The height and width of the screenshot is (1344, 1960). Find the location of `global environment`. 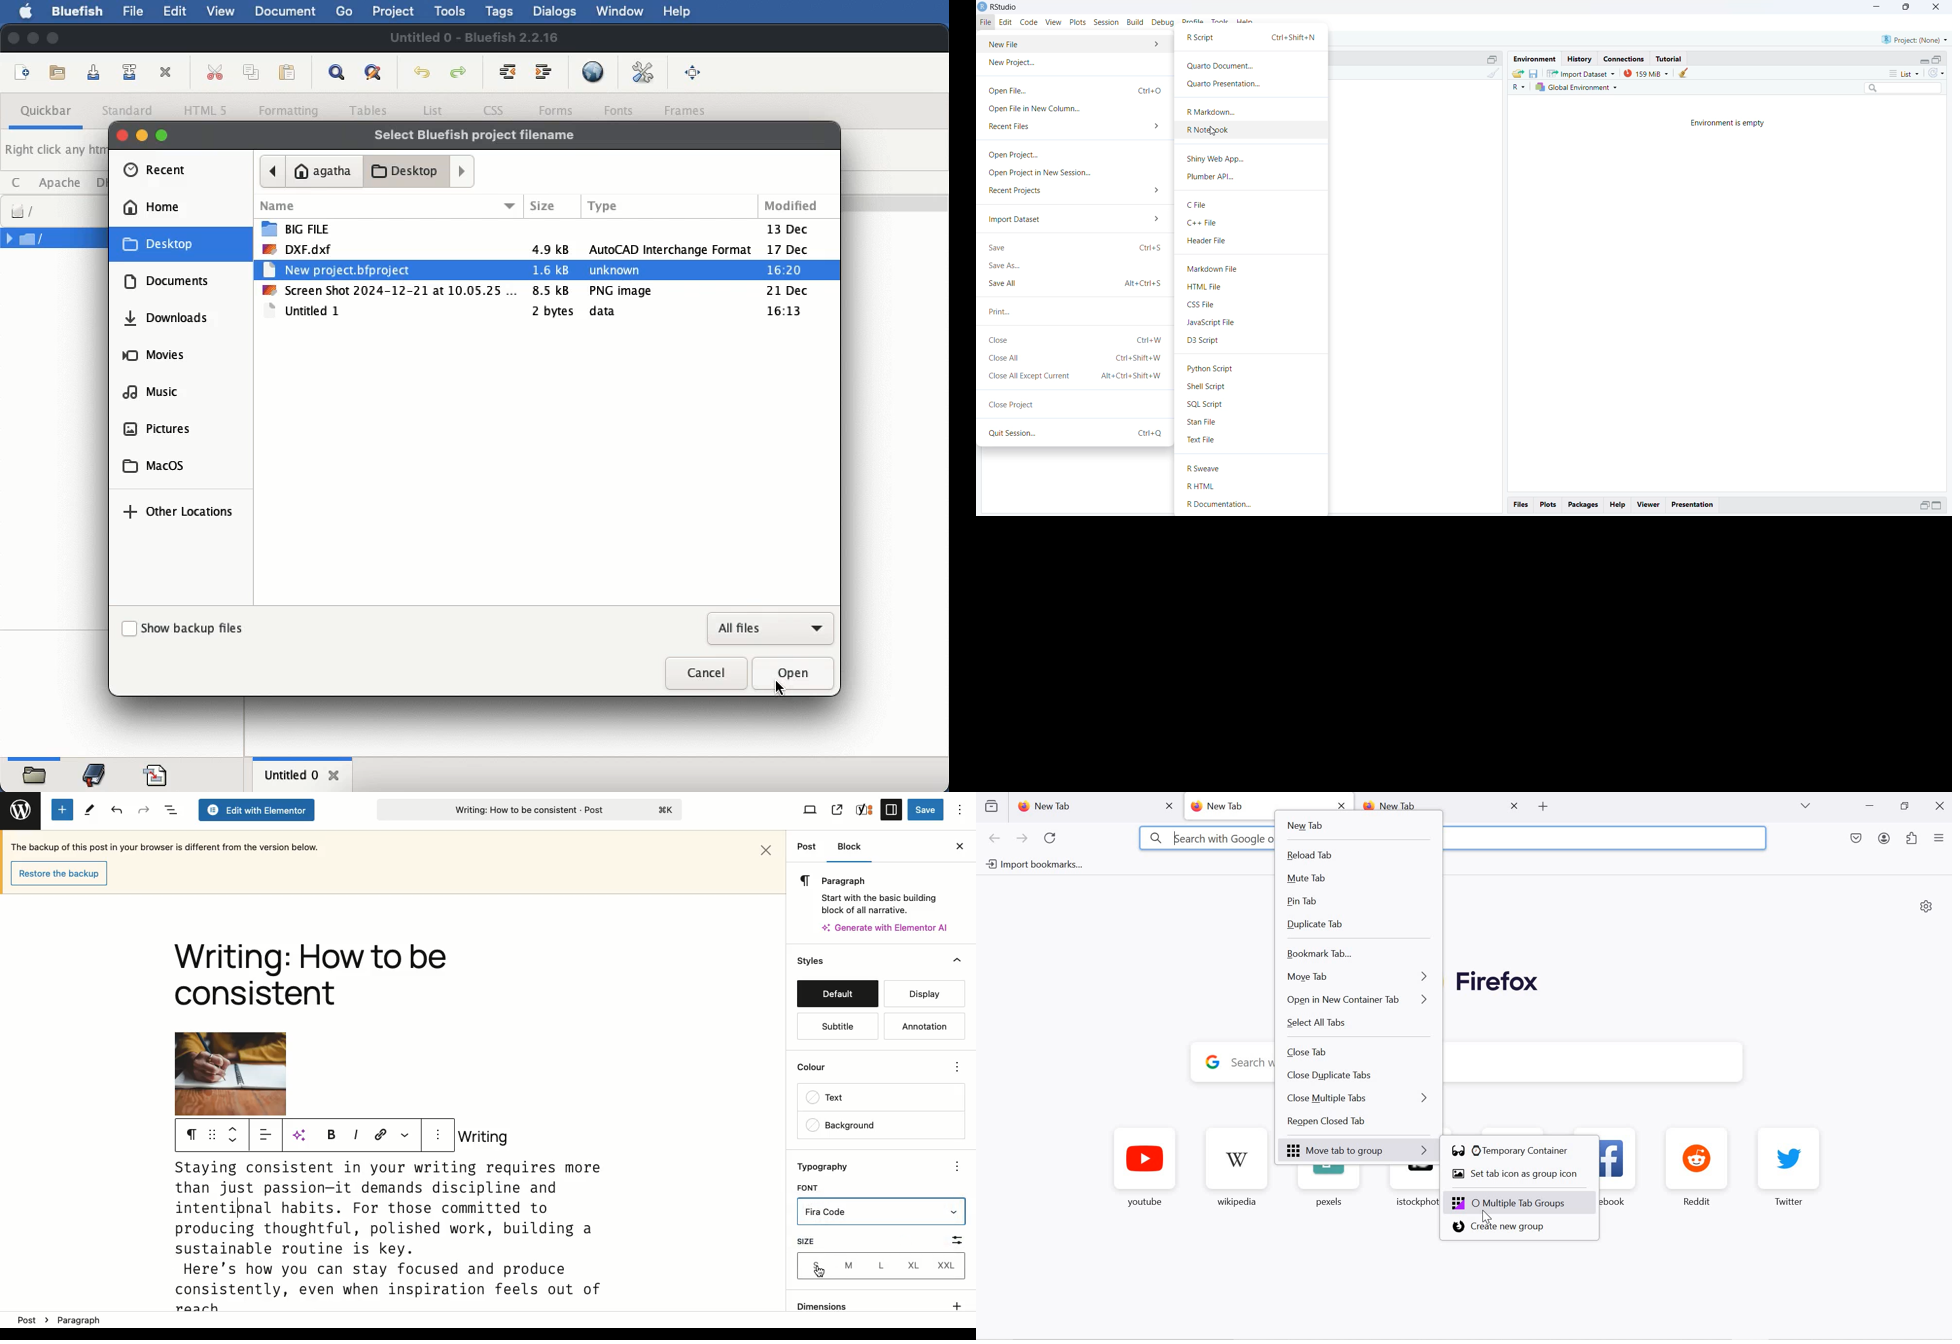

global environment is located at coordinates (1575, 88).